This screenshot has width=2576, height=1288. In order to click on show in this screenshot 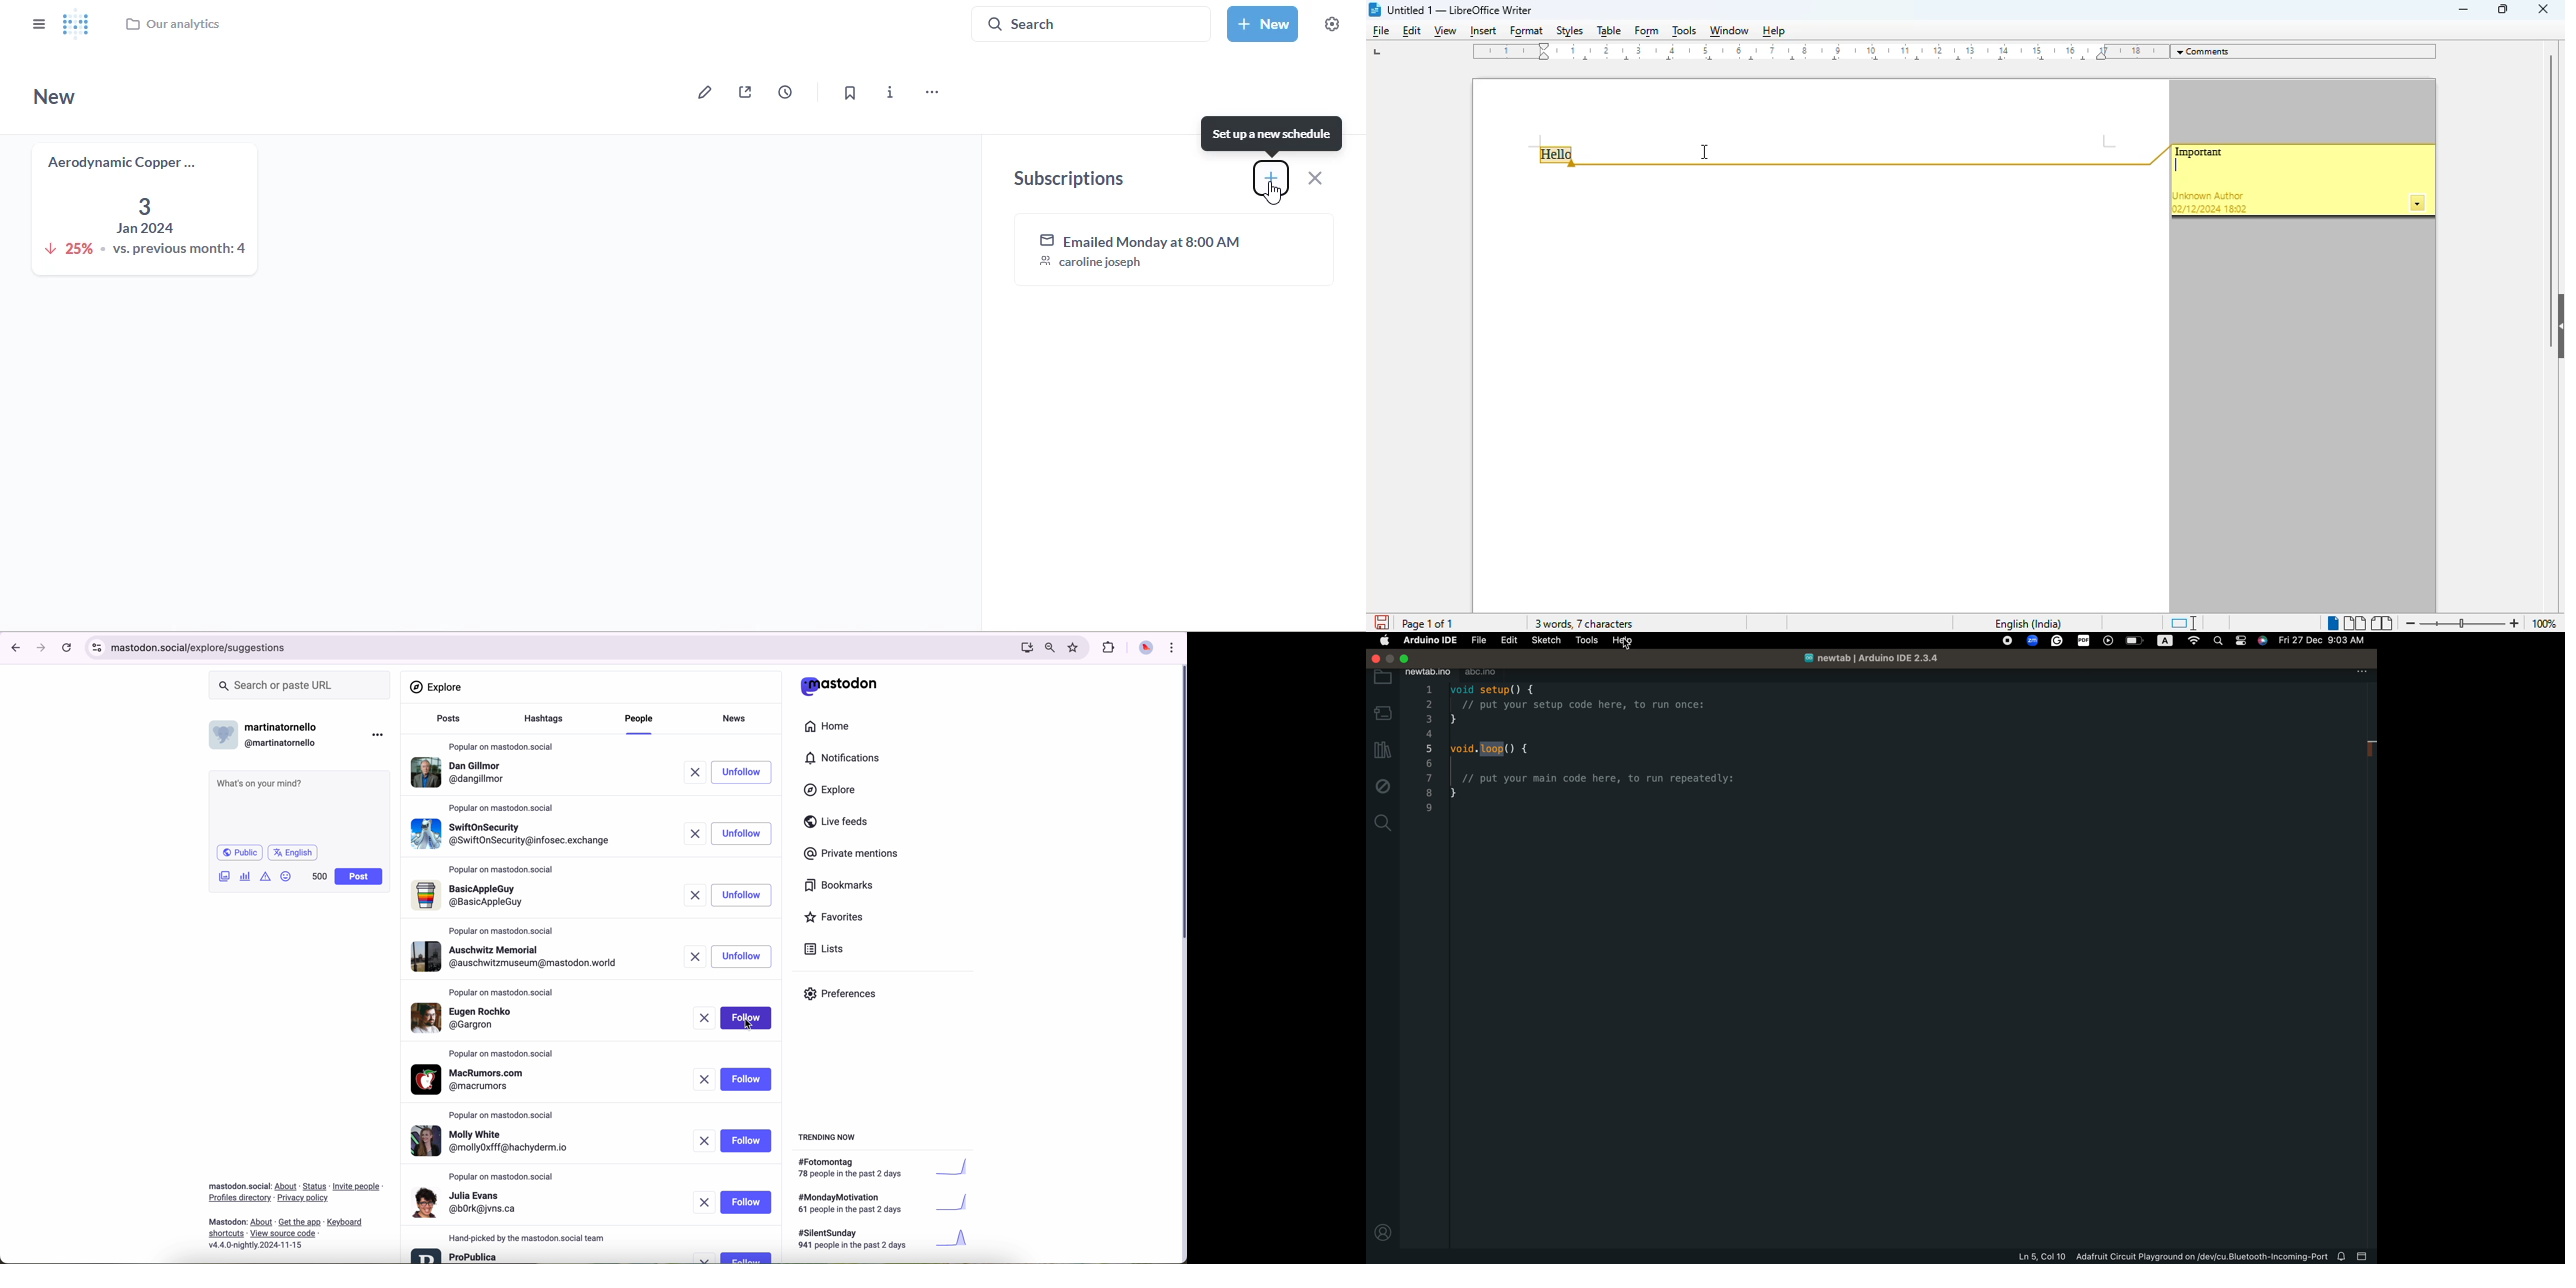, I will do `click(2557, 327)`.